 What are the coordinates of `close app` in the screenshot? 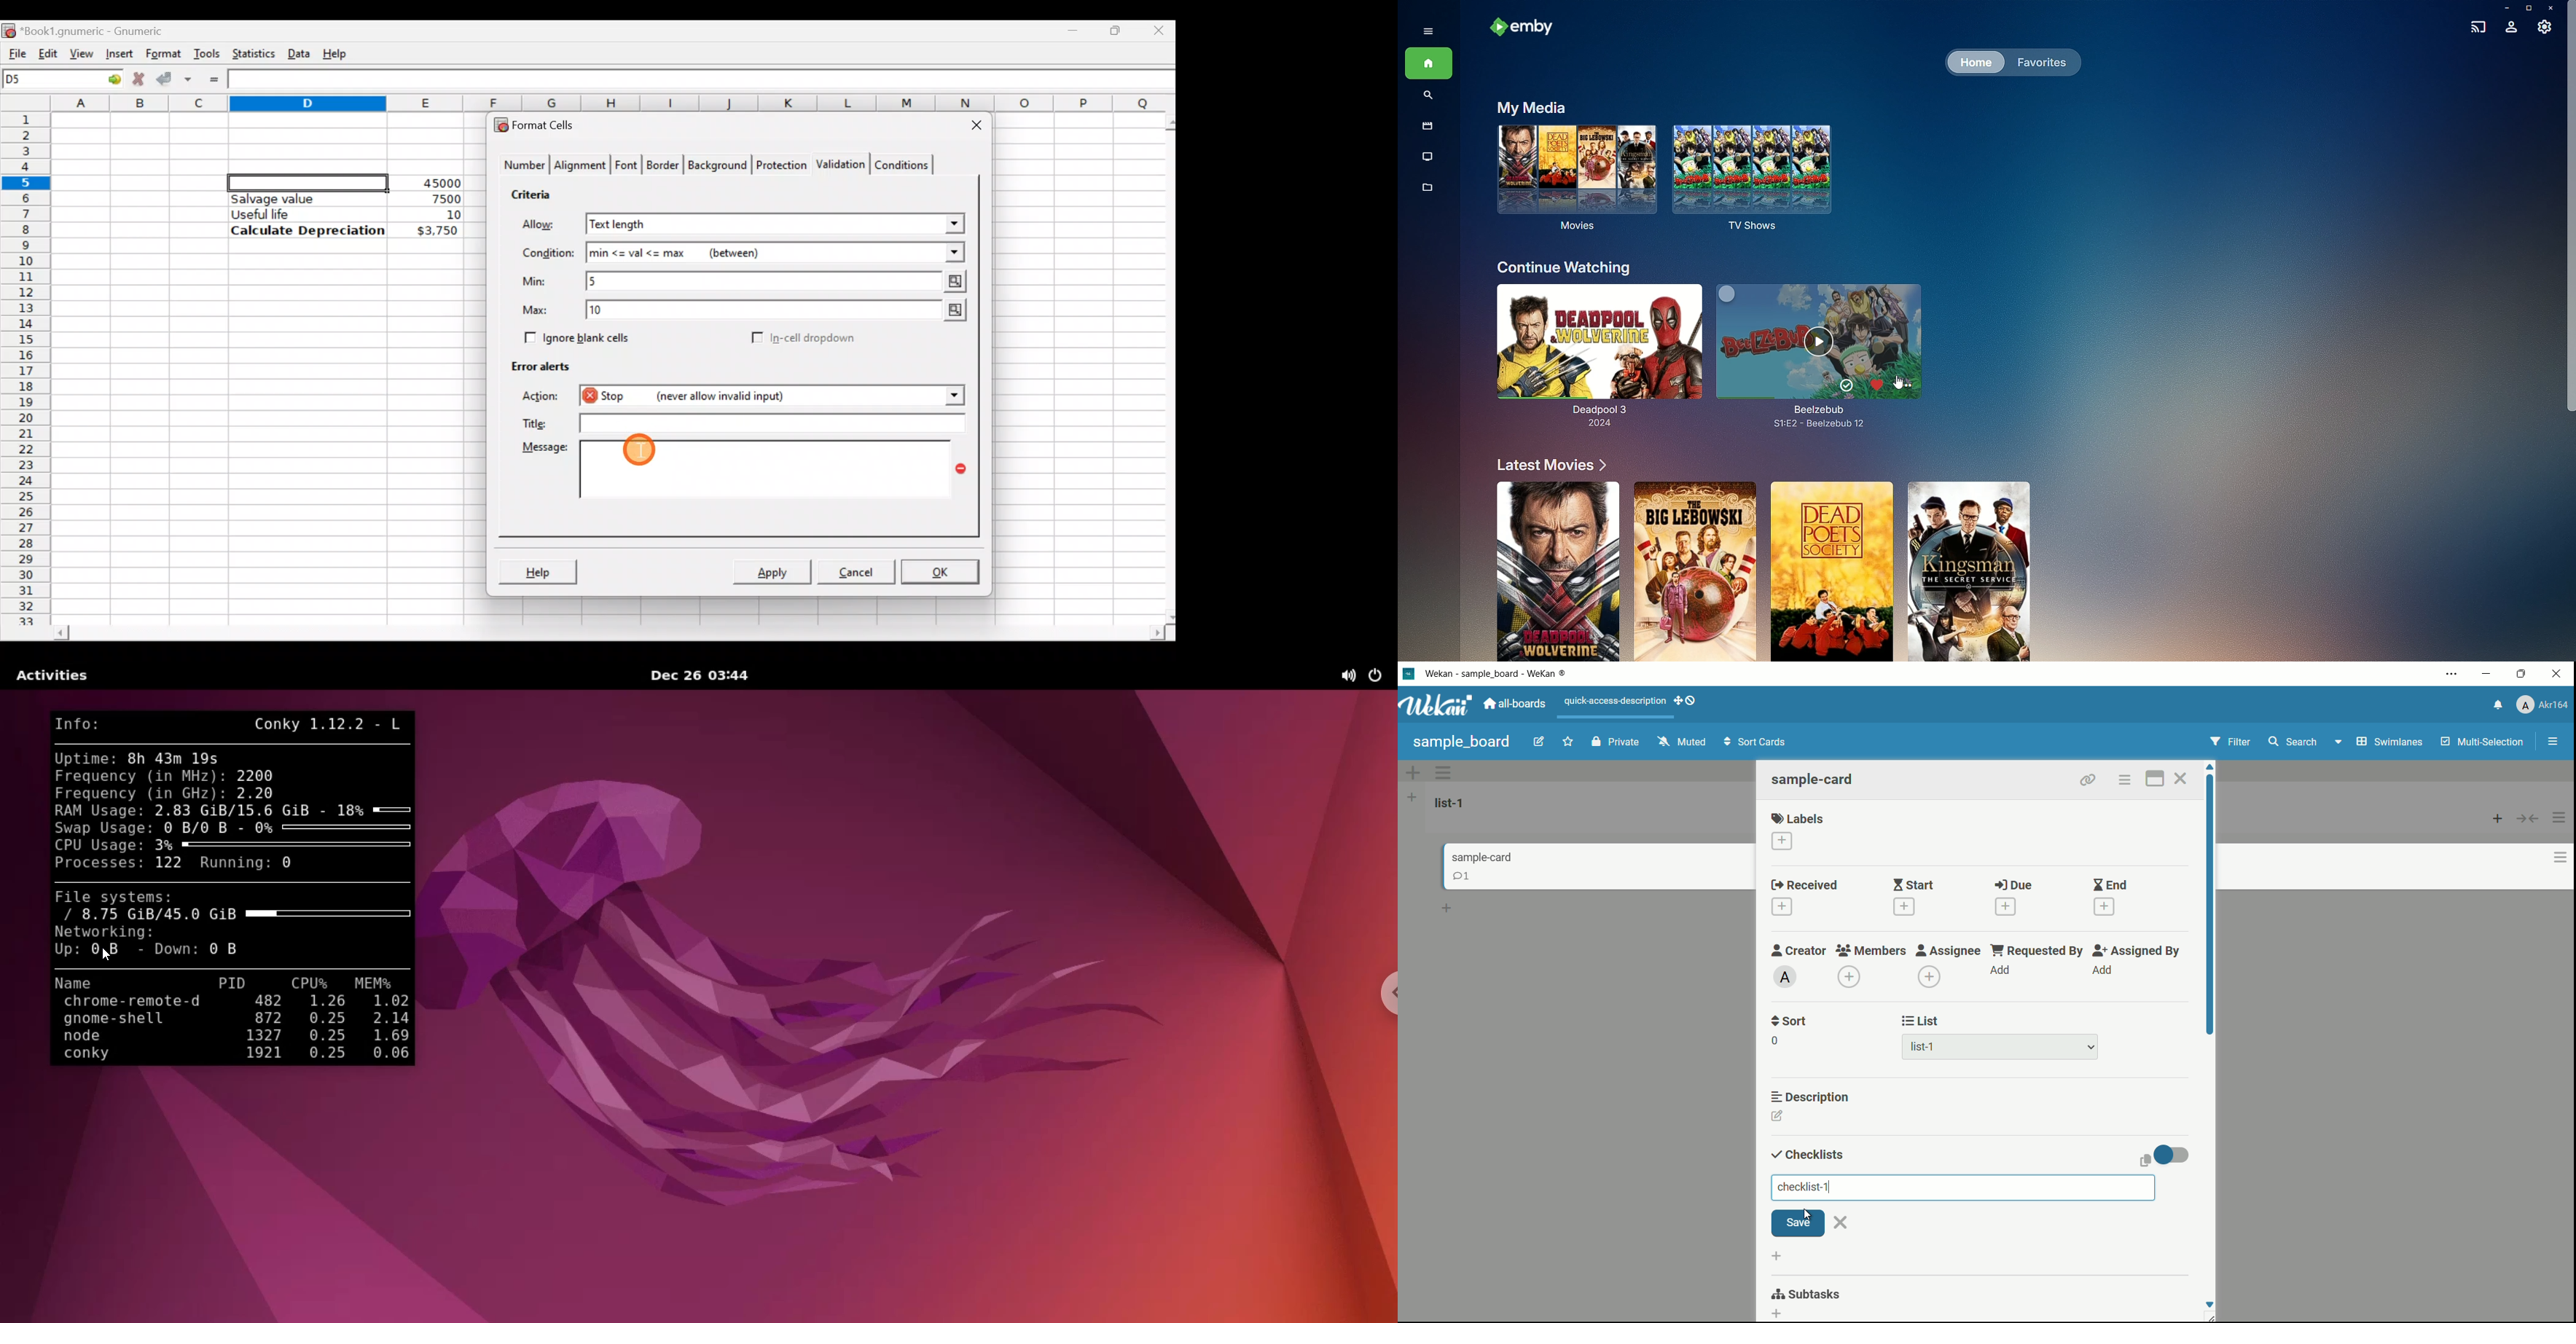 It's located at (2559, 674).